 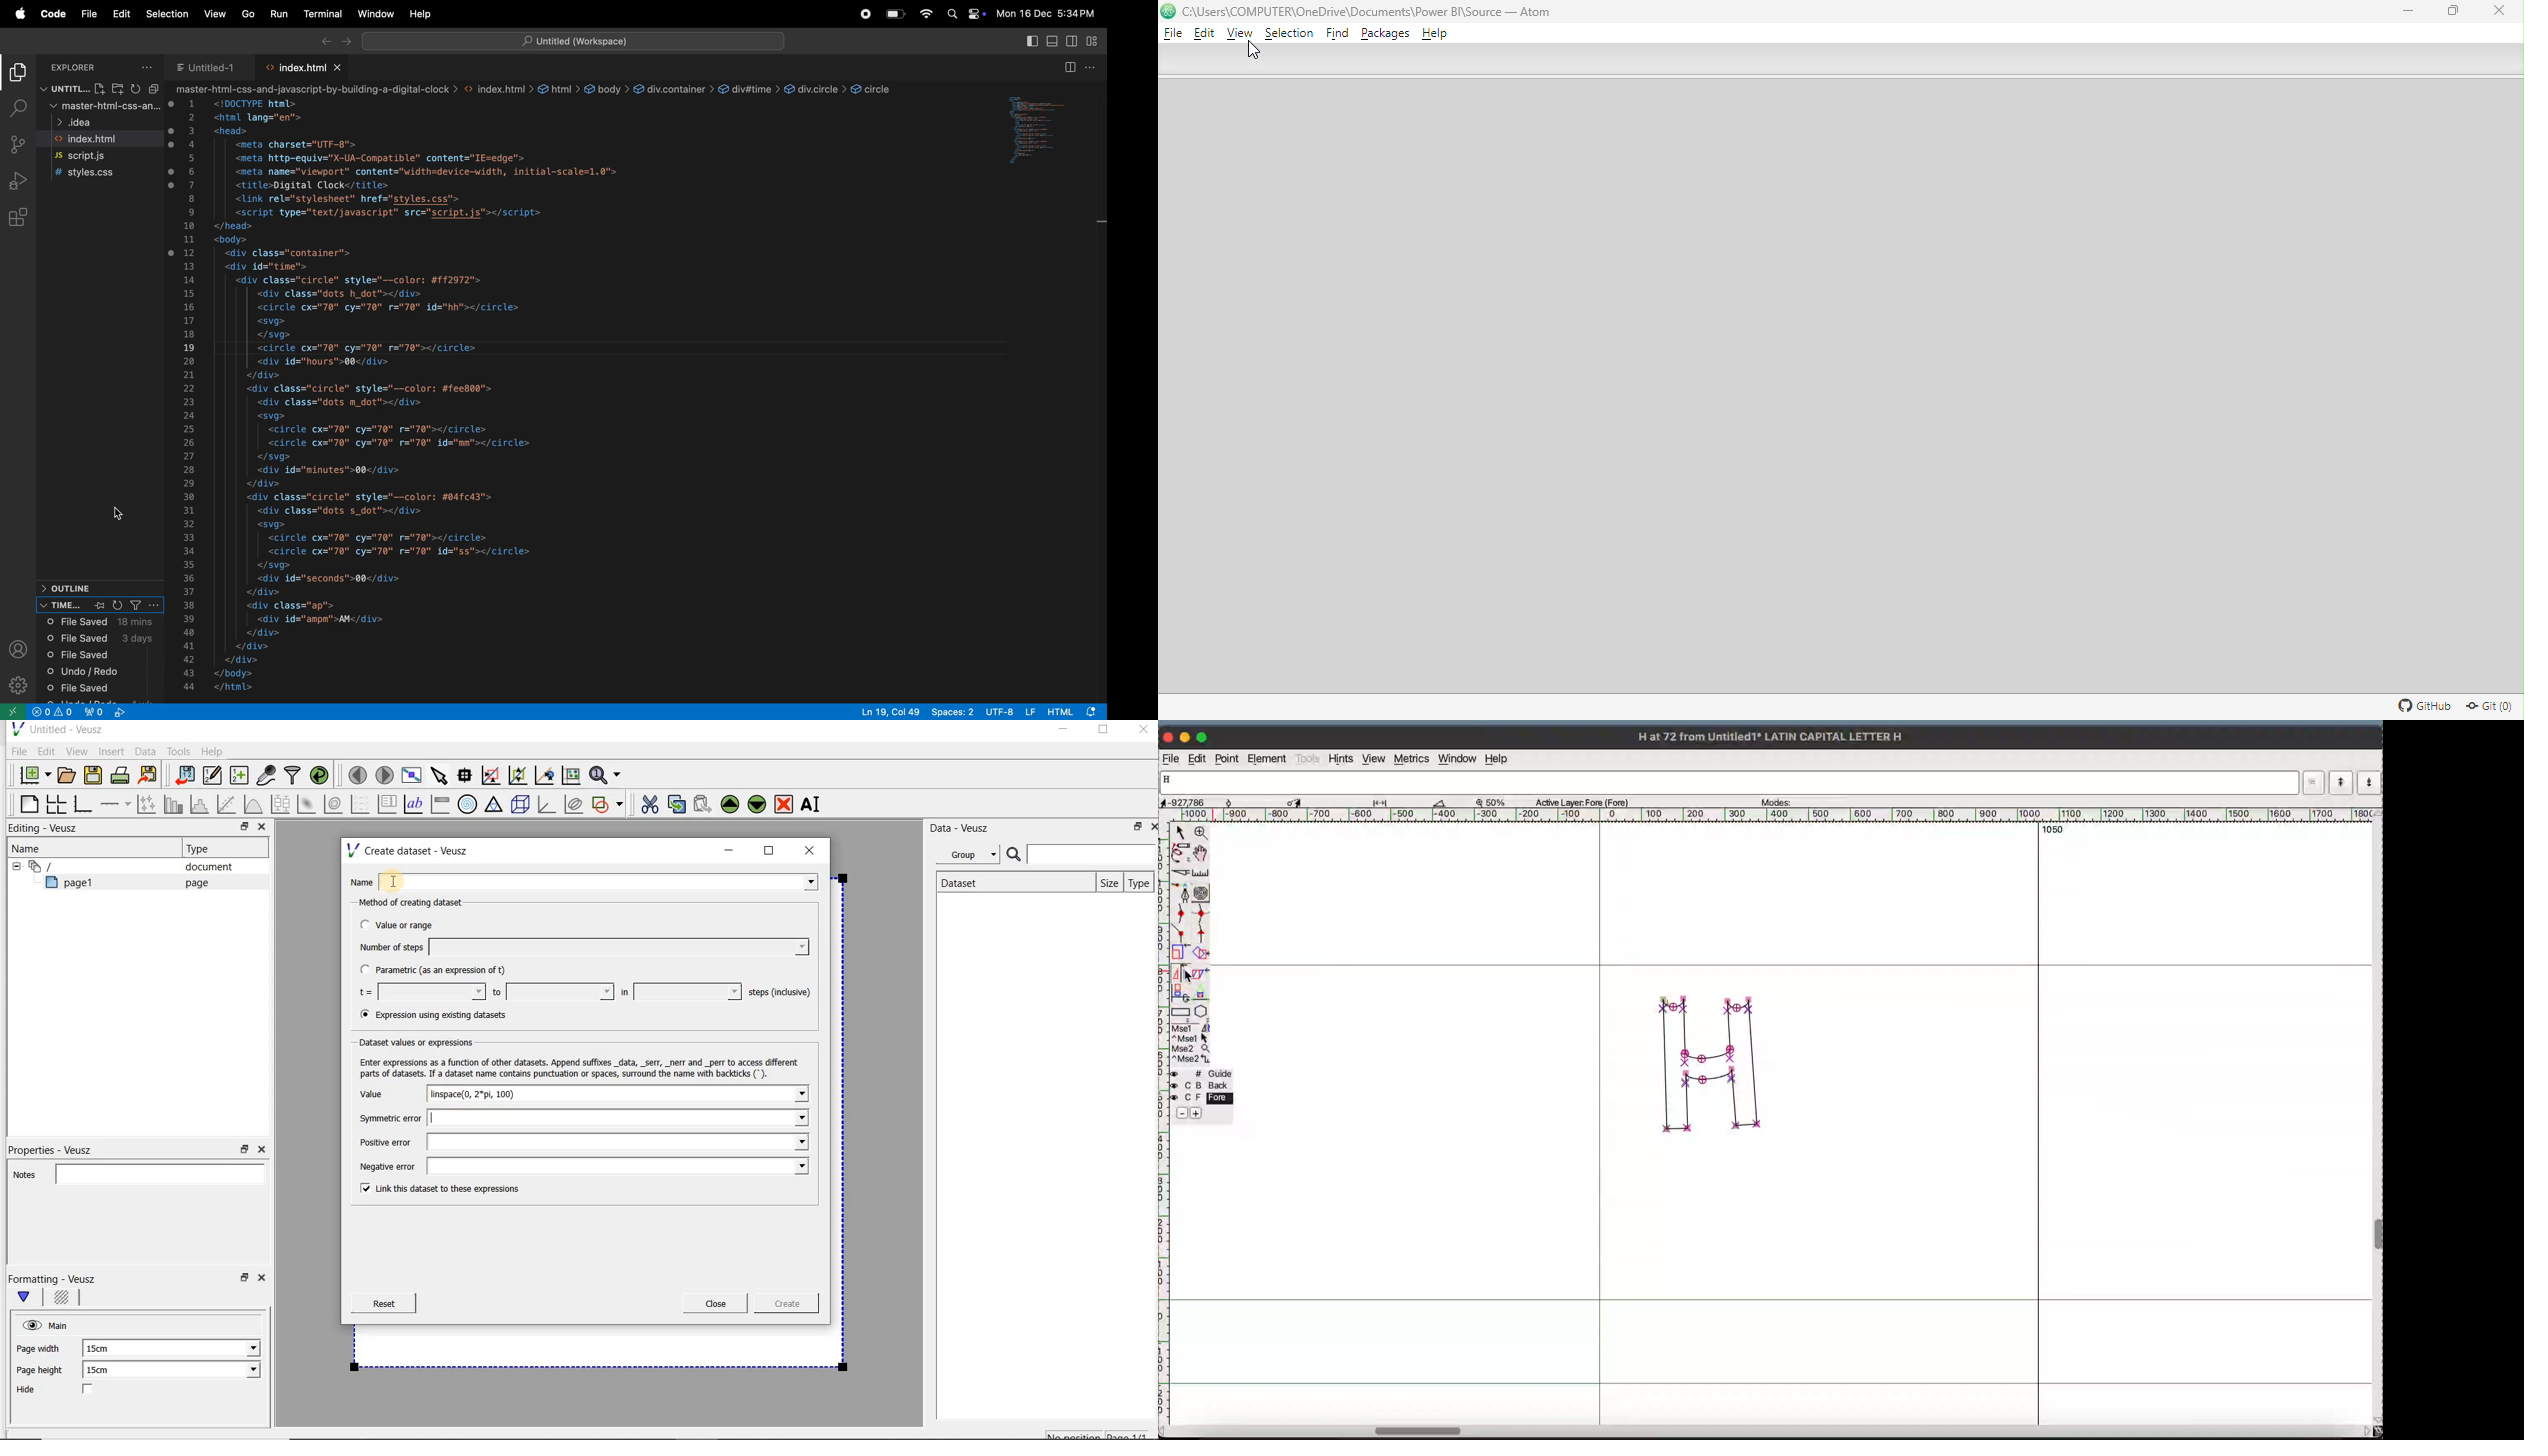 I want to click on | <div class="dots h_dot"></div>, so click(x=343, y=293).